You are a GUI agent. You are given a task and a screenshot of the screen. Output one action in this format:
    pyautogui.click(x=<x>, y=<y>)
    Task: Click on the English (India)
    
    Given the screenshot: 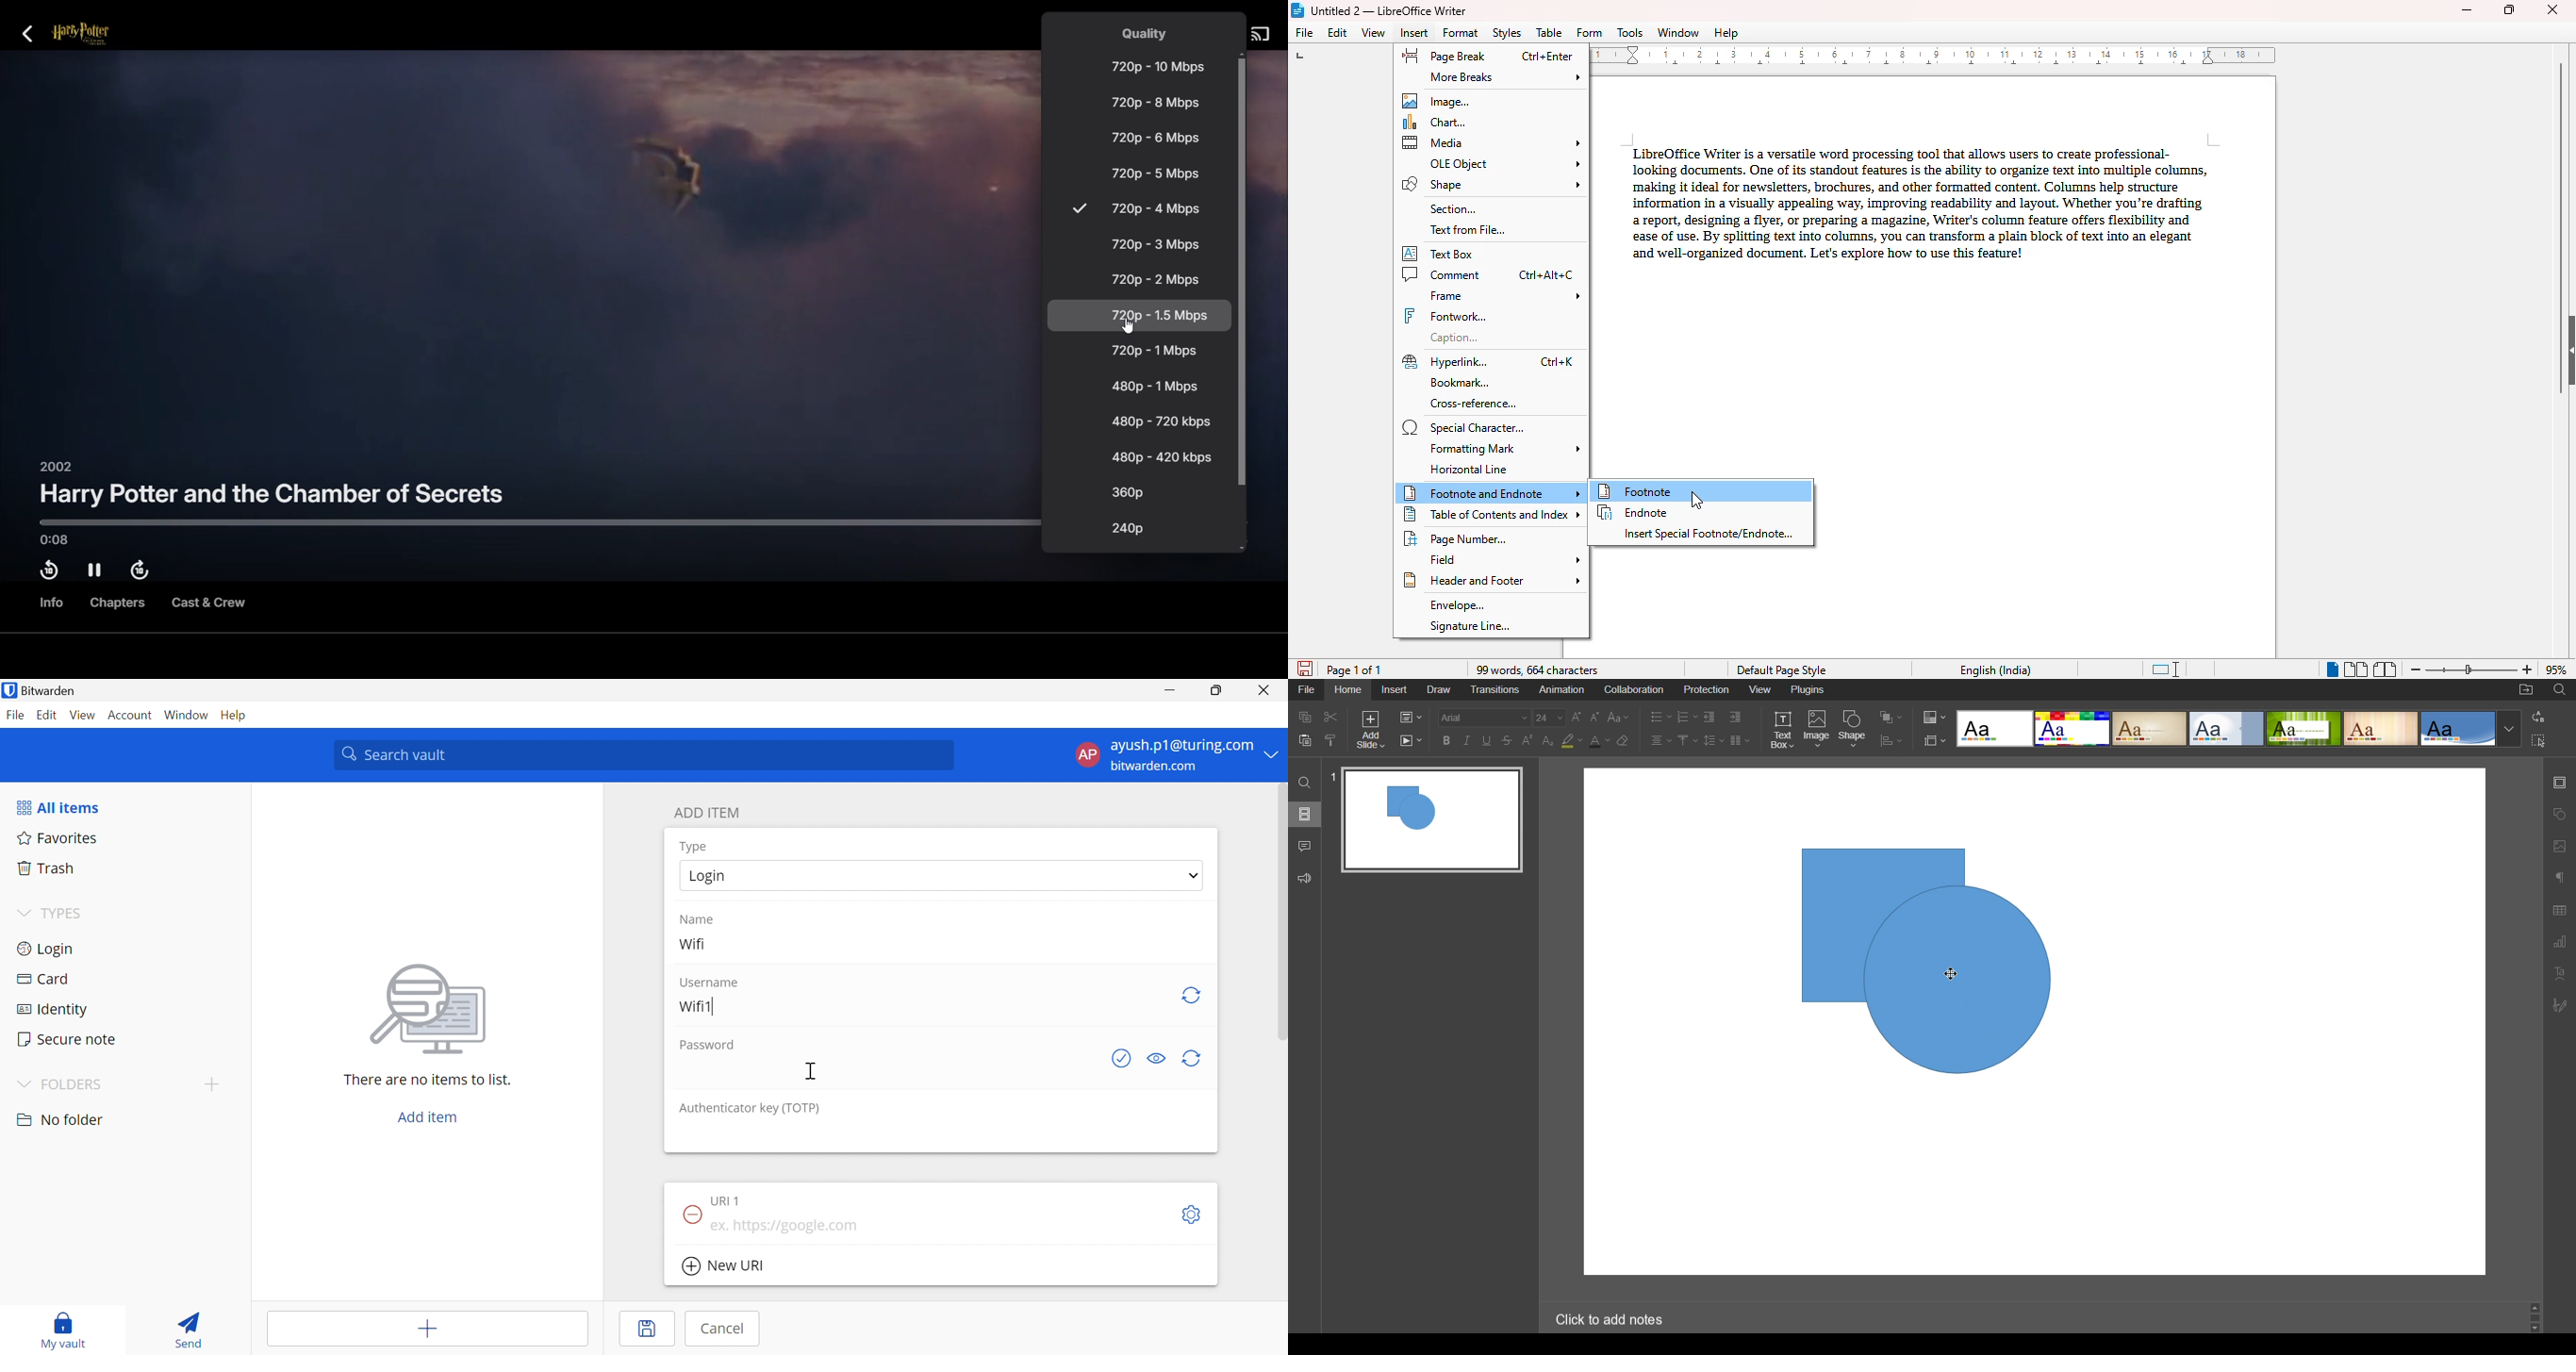 What is the action you would take?
    pyautogui.click(x=1995, y=670)
    